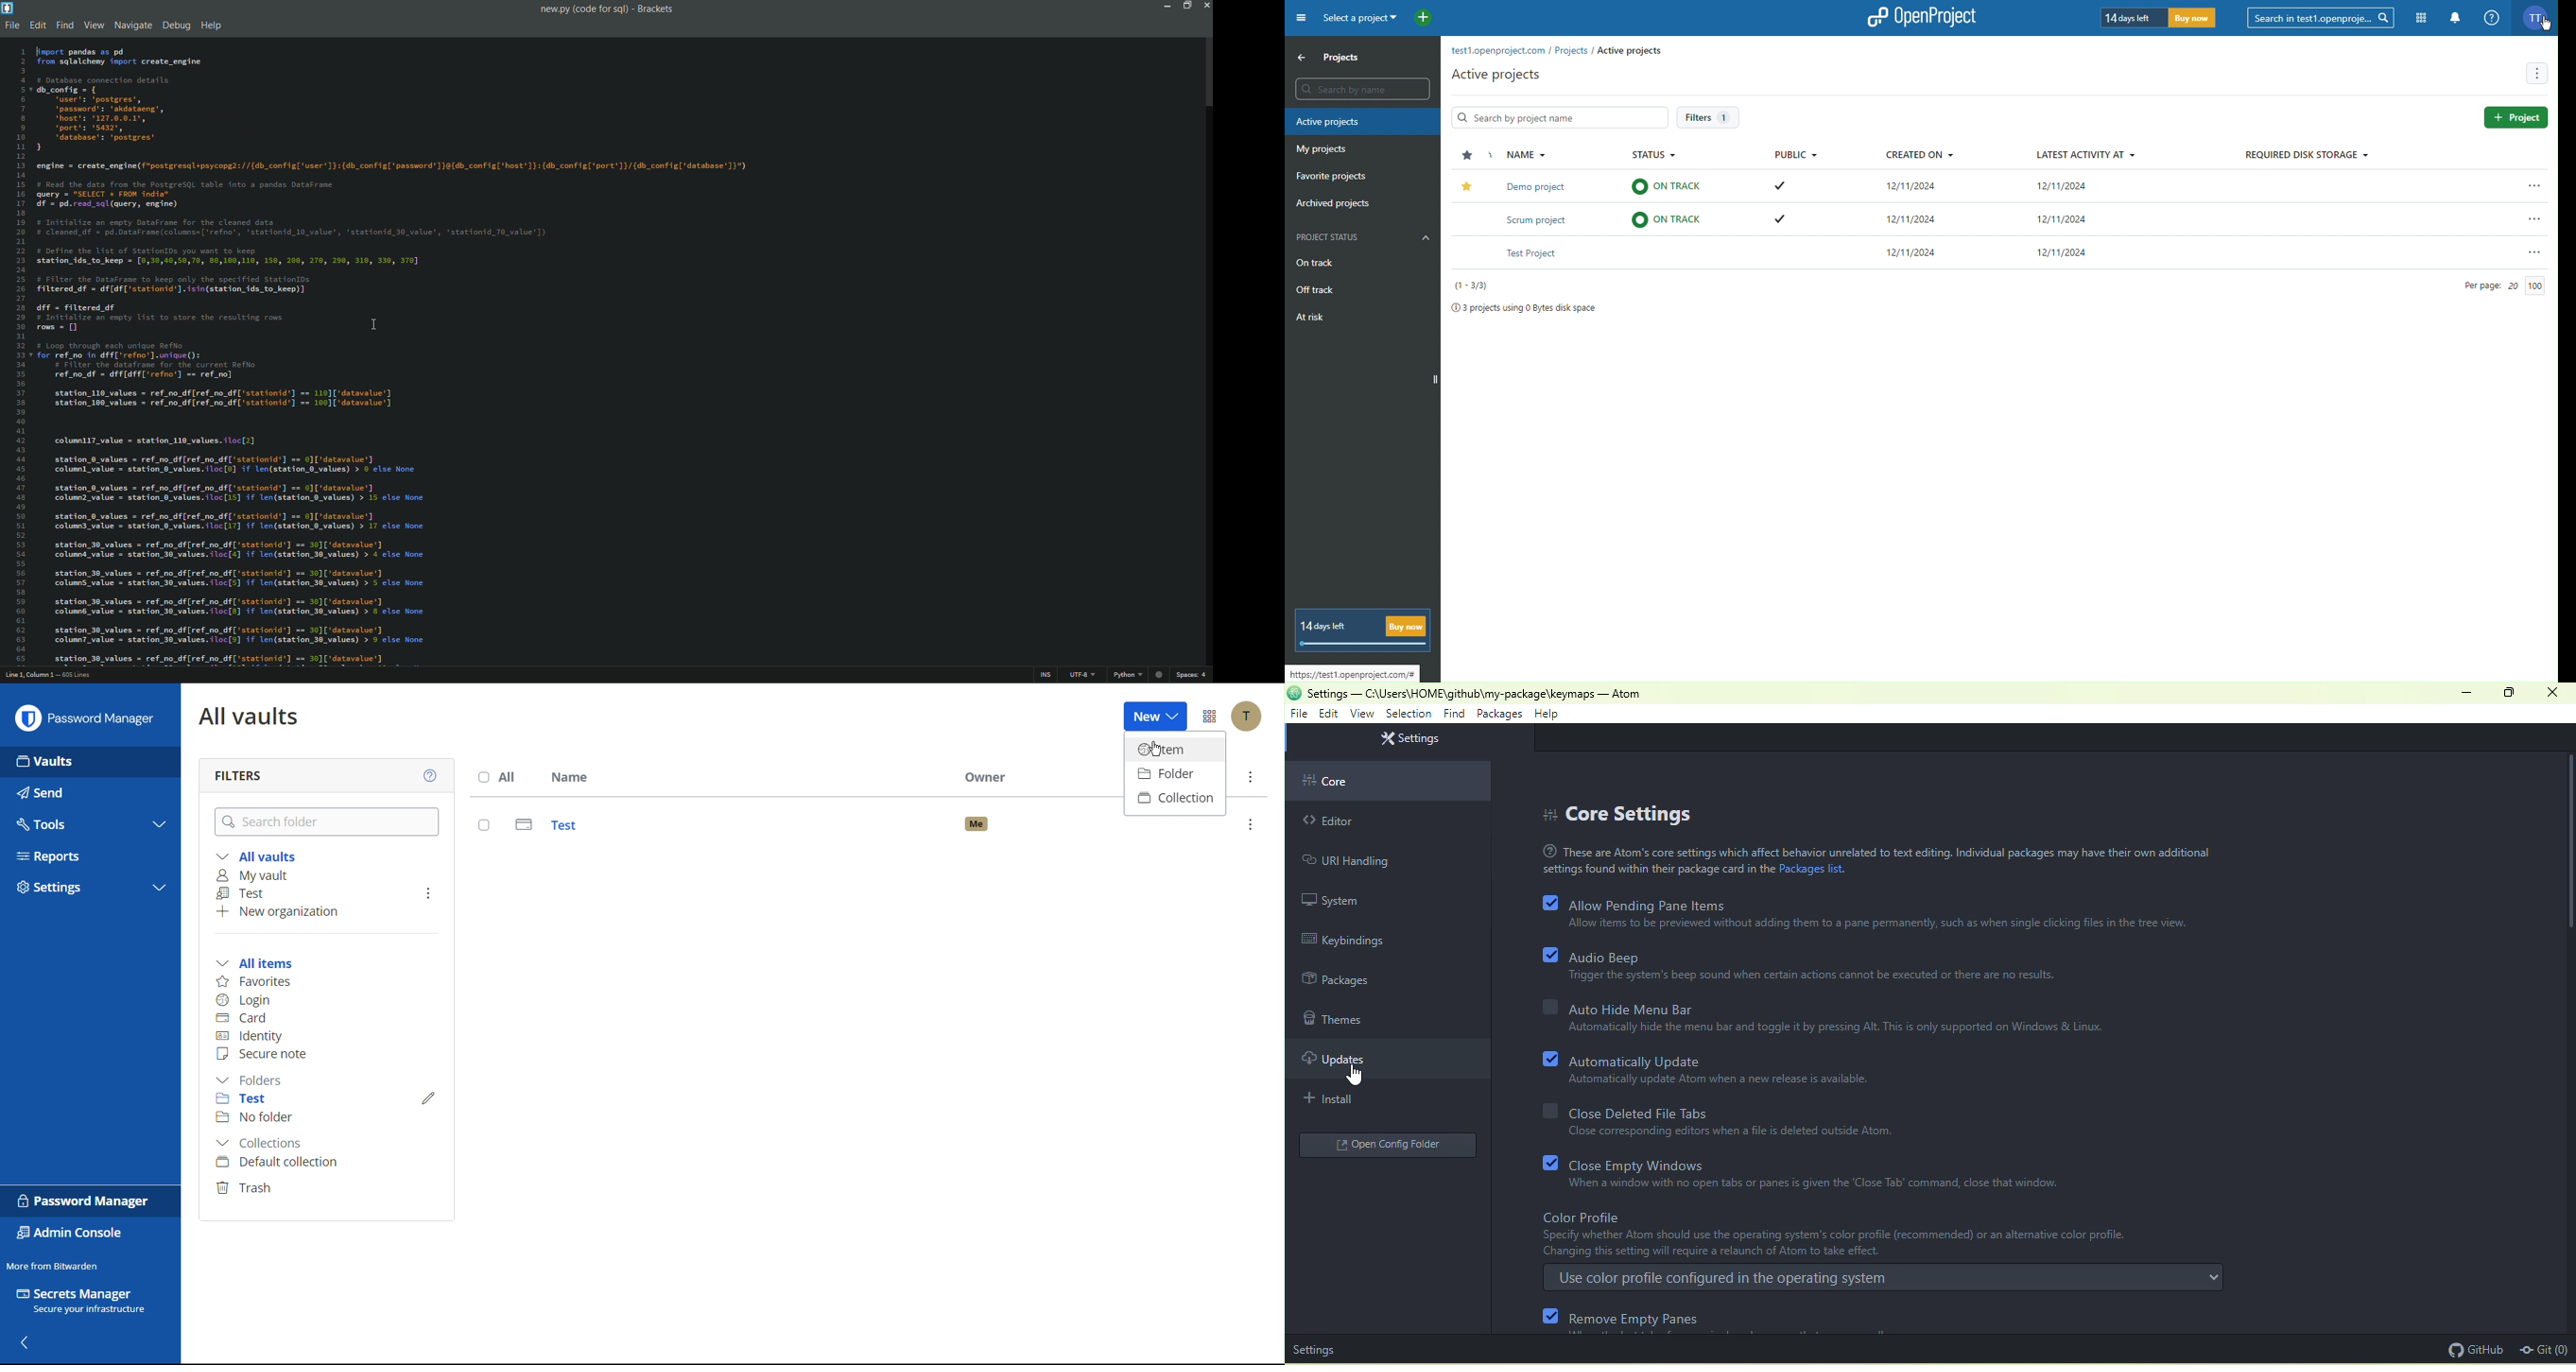 The height and width of the screenshot is (1372, 2576). Describe the element at coordinates (73, 1234) in the screenshot. I see `Admin Console` at that location.